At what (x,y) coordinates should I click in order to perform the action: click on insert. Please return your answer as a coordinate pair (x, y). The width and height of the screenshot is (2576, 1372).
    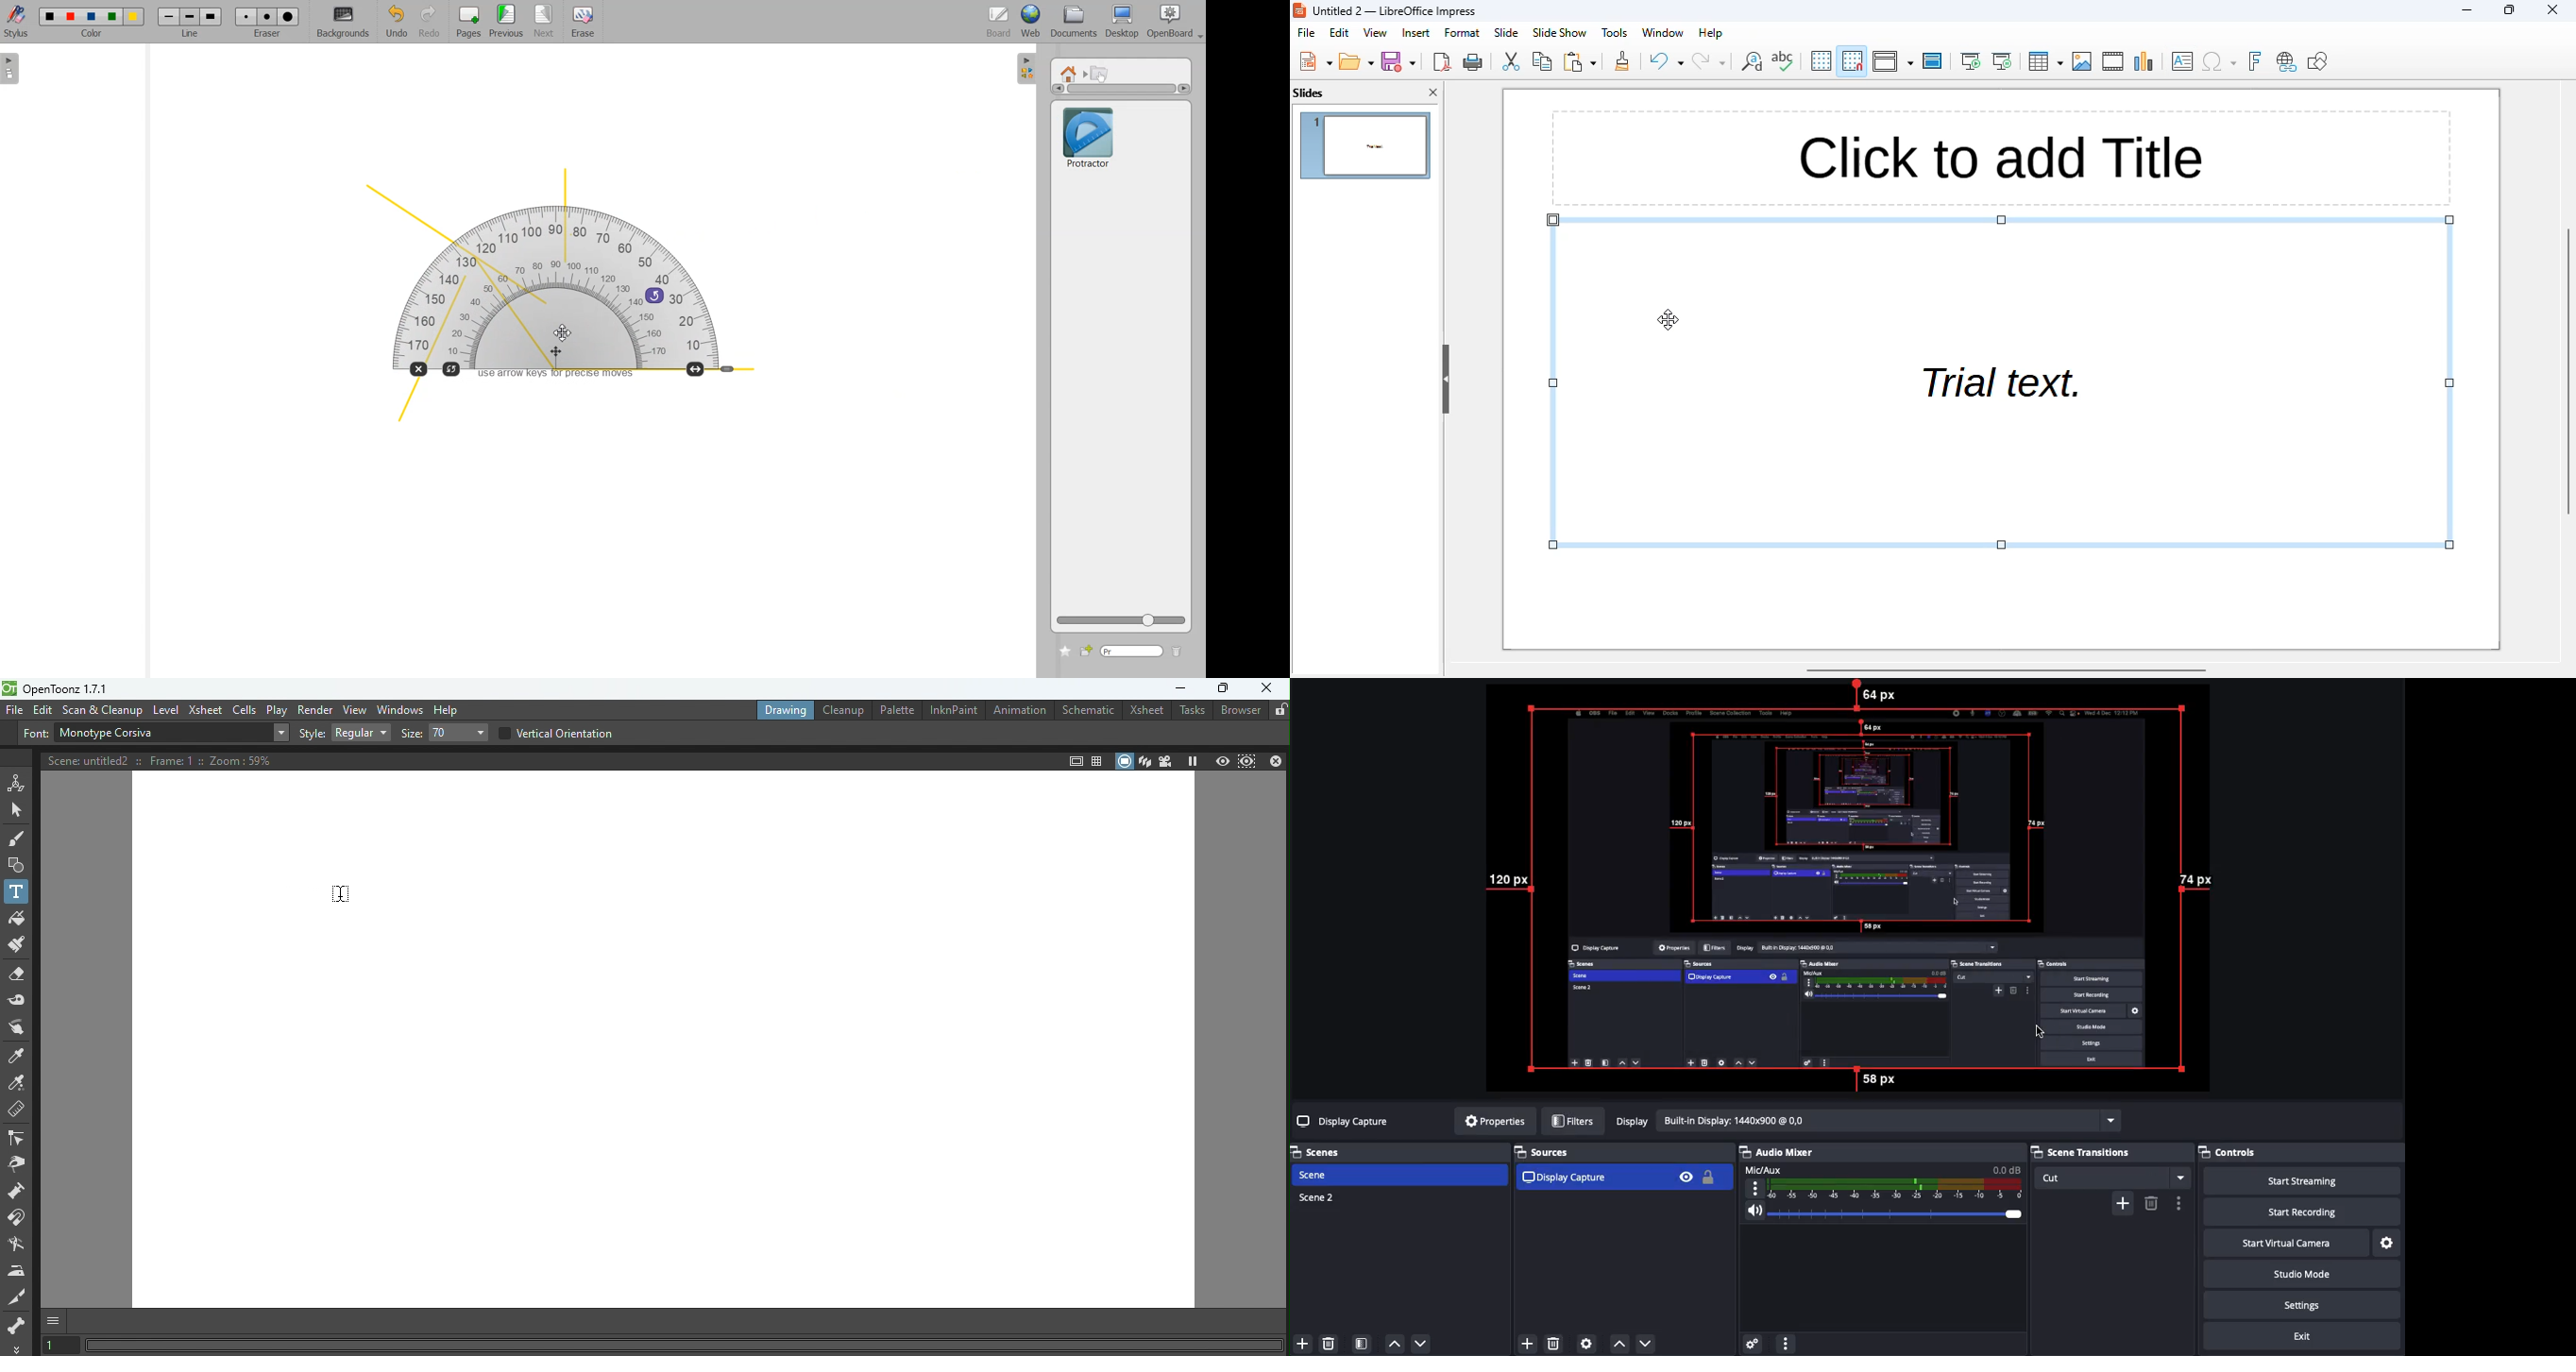
    Looking at the image, I should click on (1414, 32).